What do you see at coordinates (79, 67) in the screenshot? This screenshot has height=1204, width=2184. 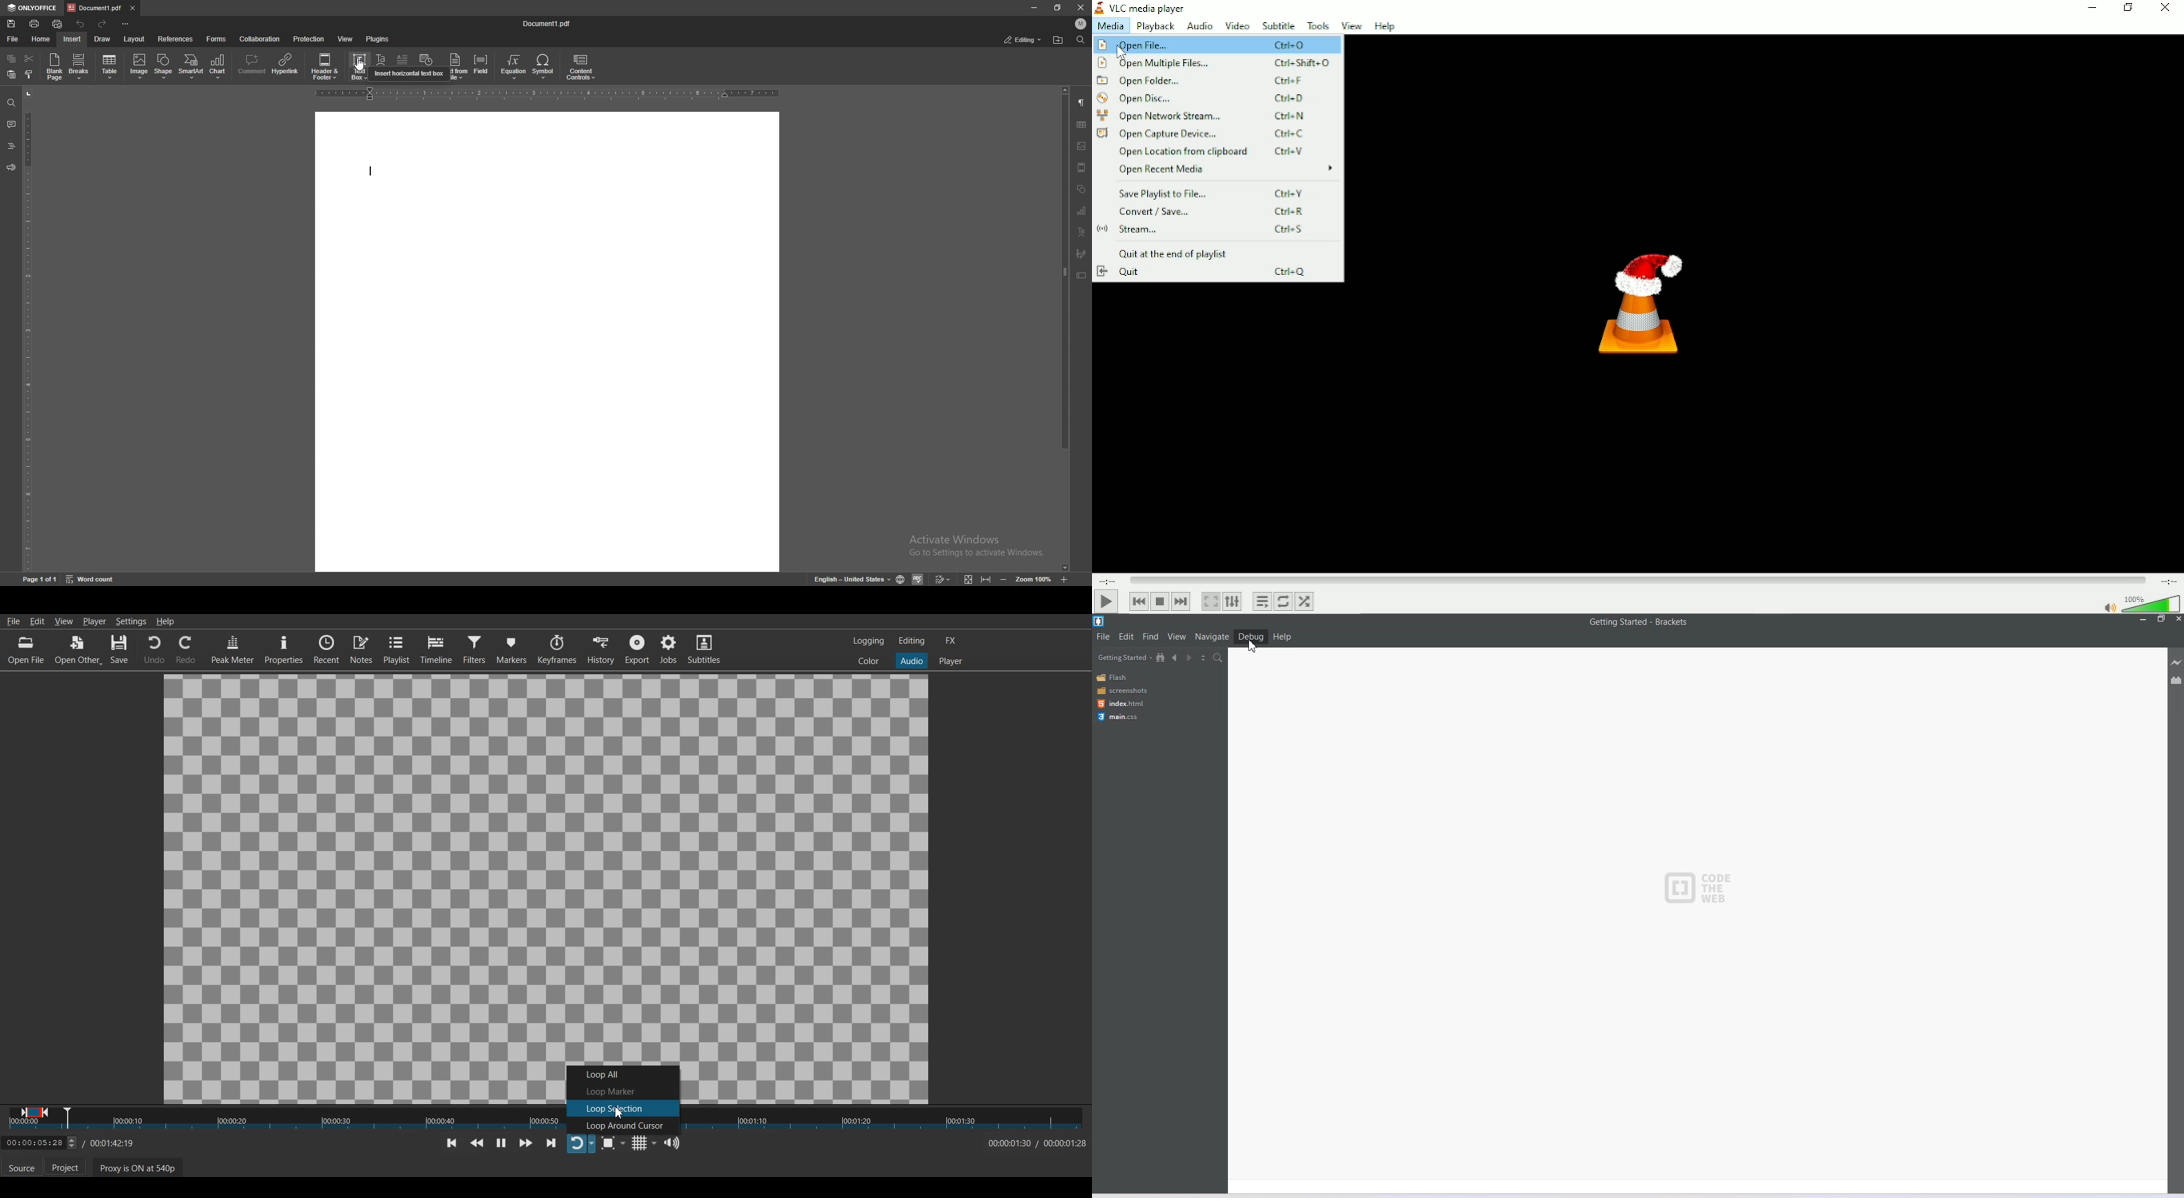 I see `breaks` at bounding box center [79, 67].